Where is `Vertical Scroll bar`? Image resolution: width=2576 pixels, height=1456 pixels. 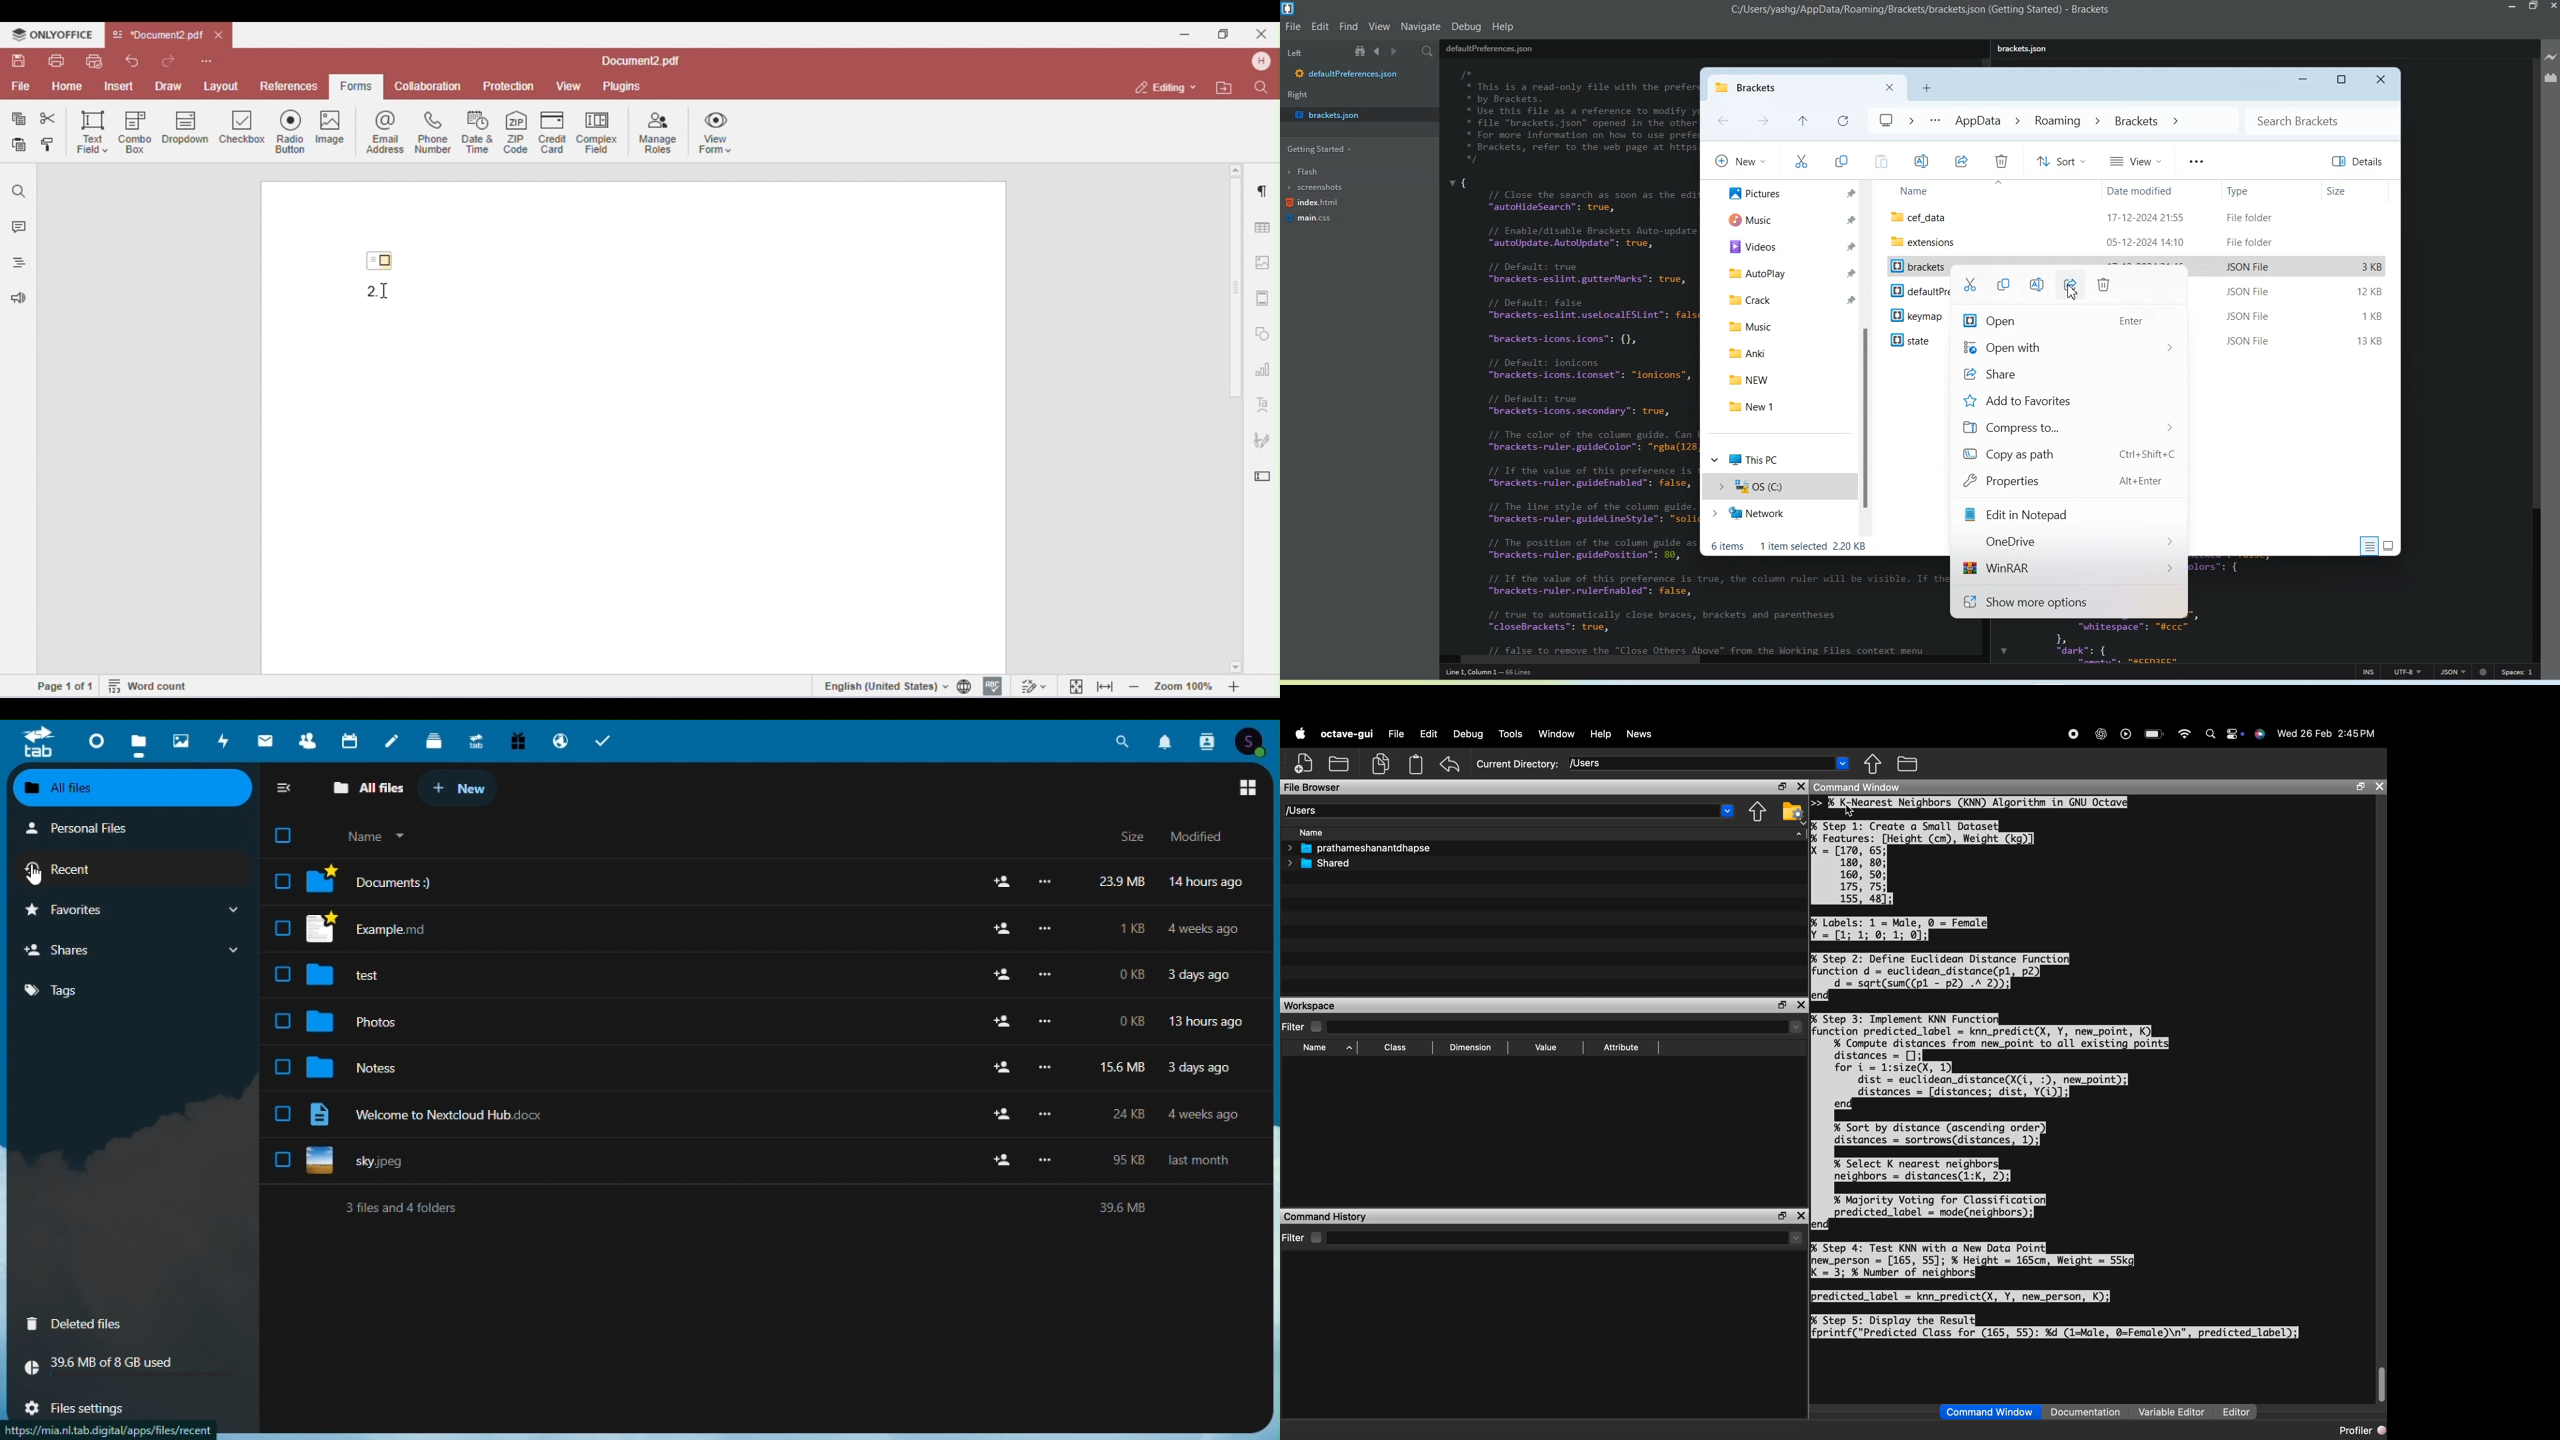
Vertical Scroll bar is located at coordinates (2535, 357).